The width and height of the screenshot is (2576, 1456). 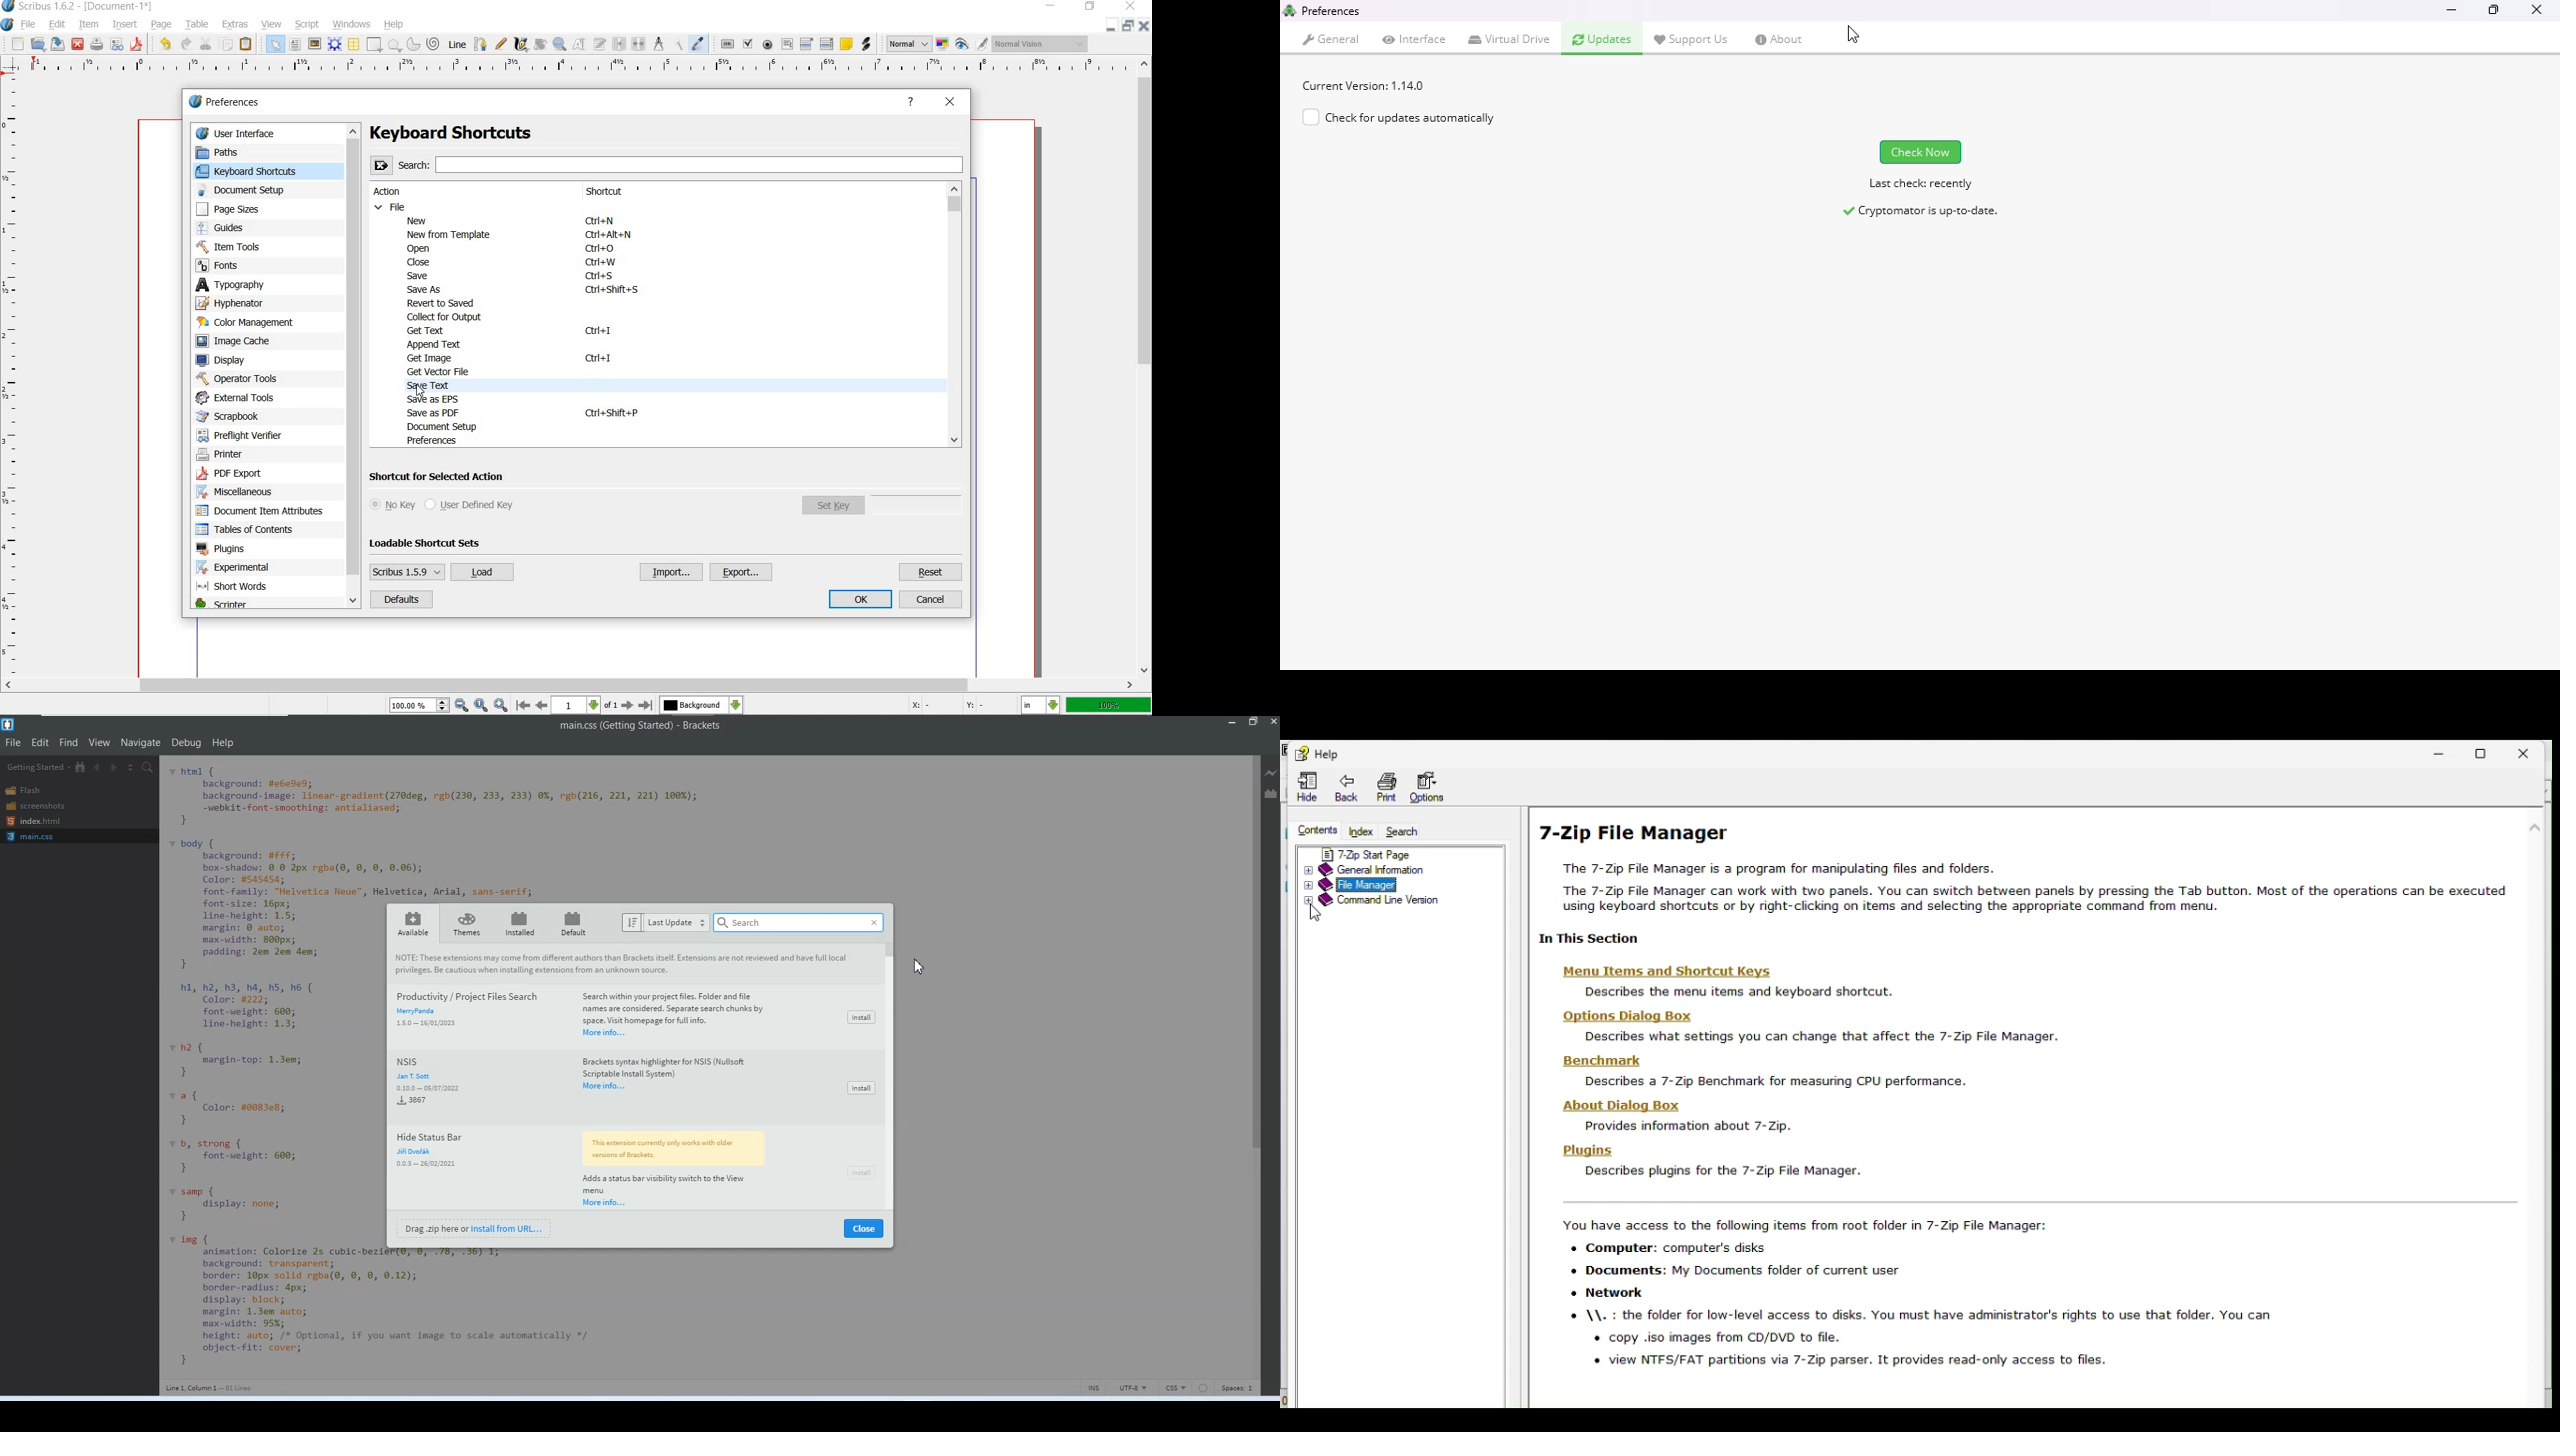 What do you see at coordinates (421, 220) in the screenshot?
I see `new` at bounding box center [421, 220].